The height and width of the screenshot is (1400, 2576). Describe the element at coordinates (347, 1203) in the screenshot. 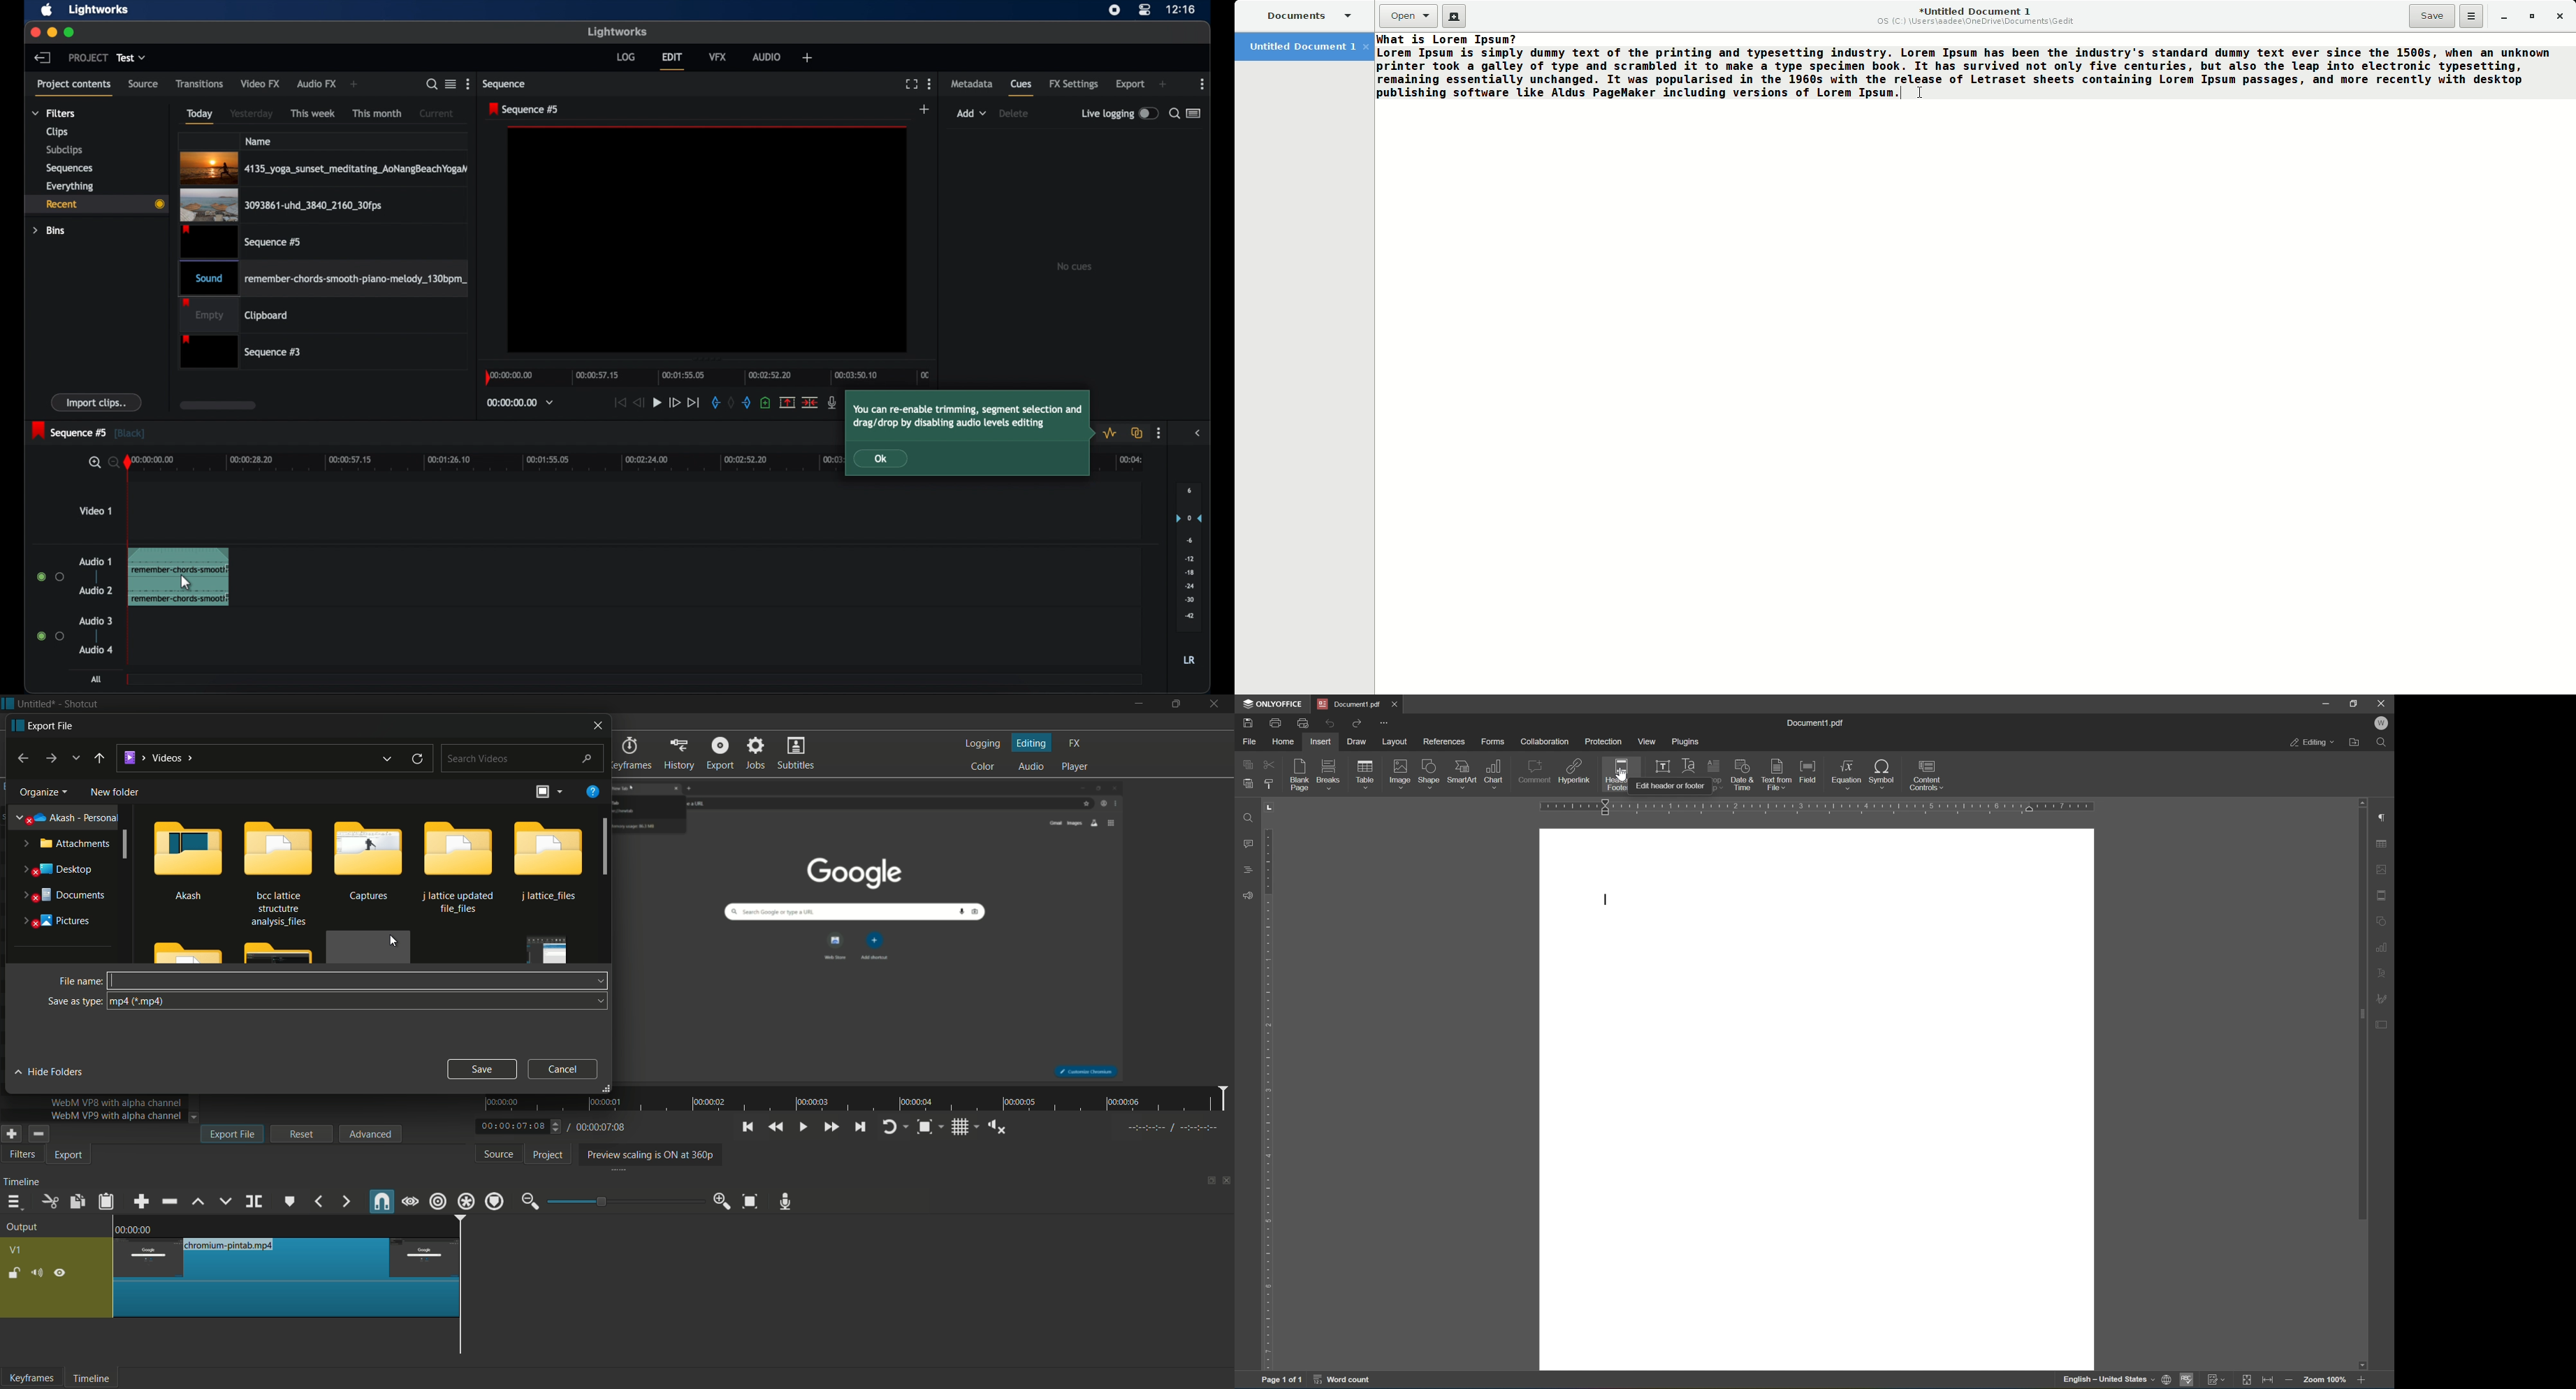

I see `next marker` at that location.